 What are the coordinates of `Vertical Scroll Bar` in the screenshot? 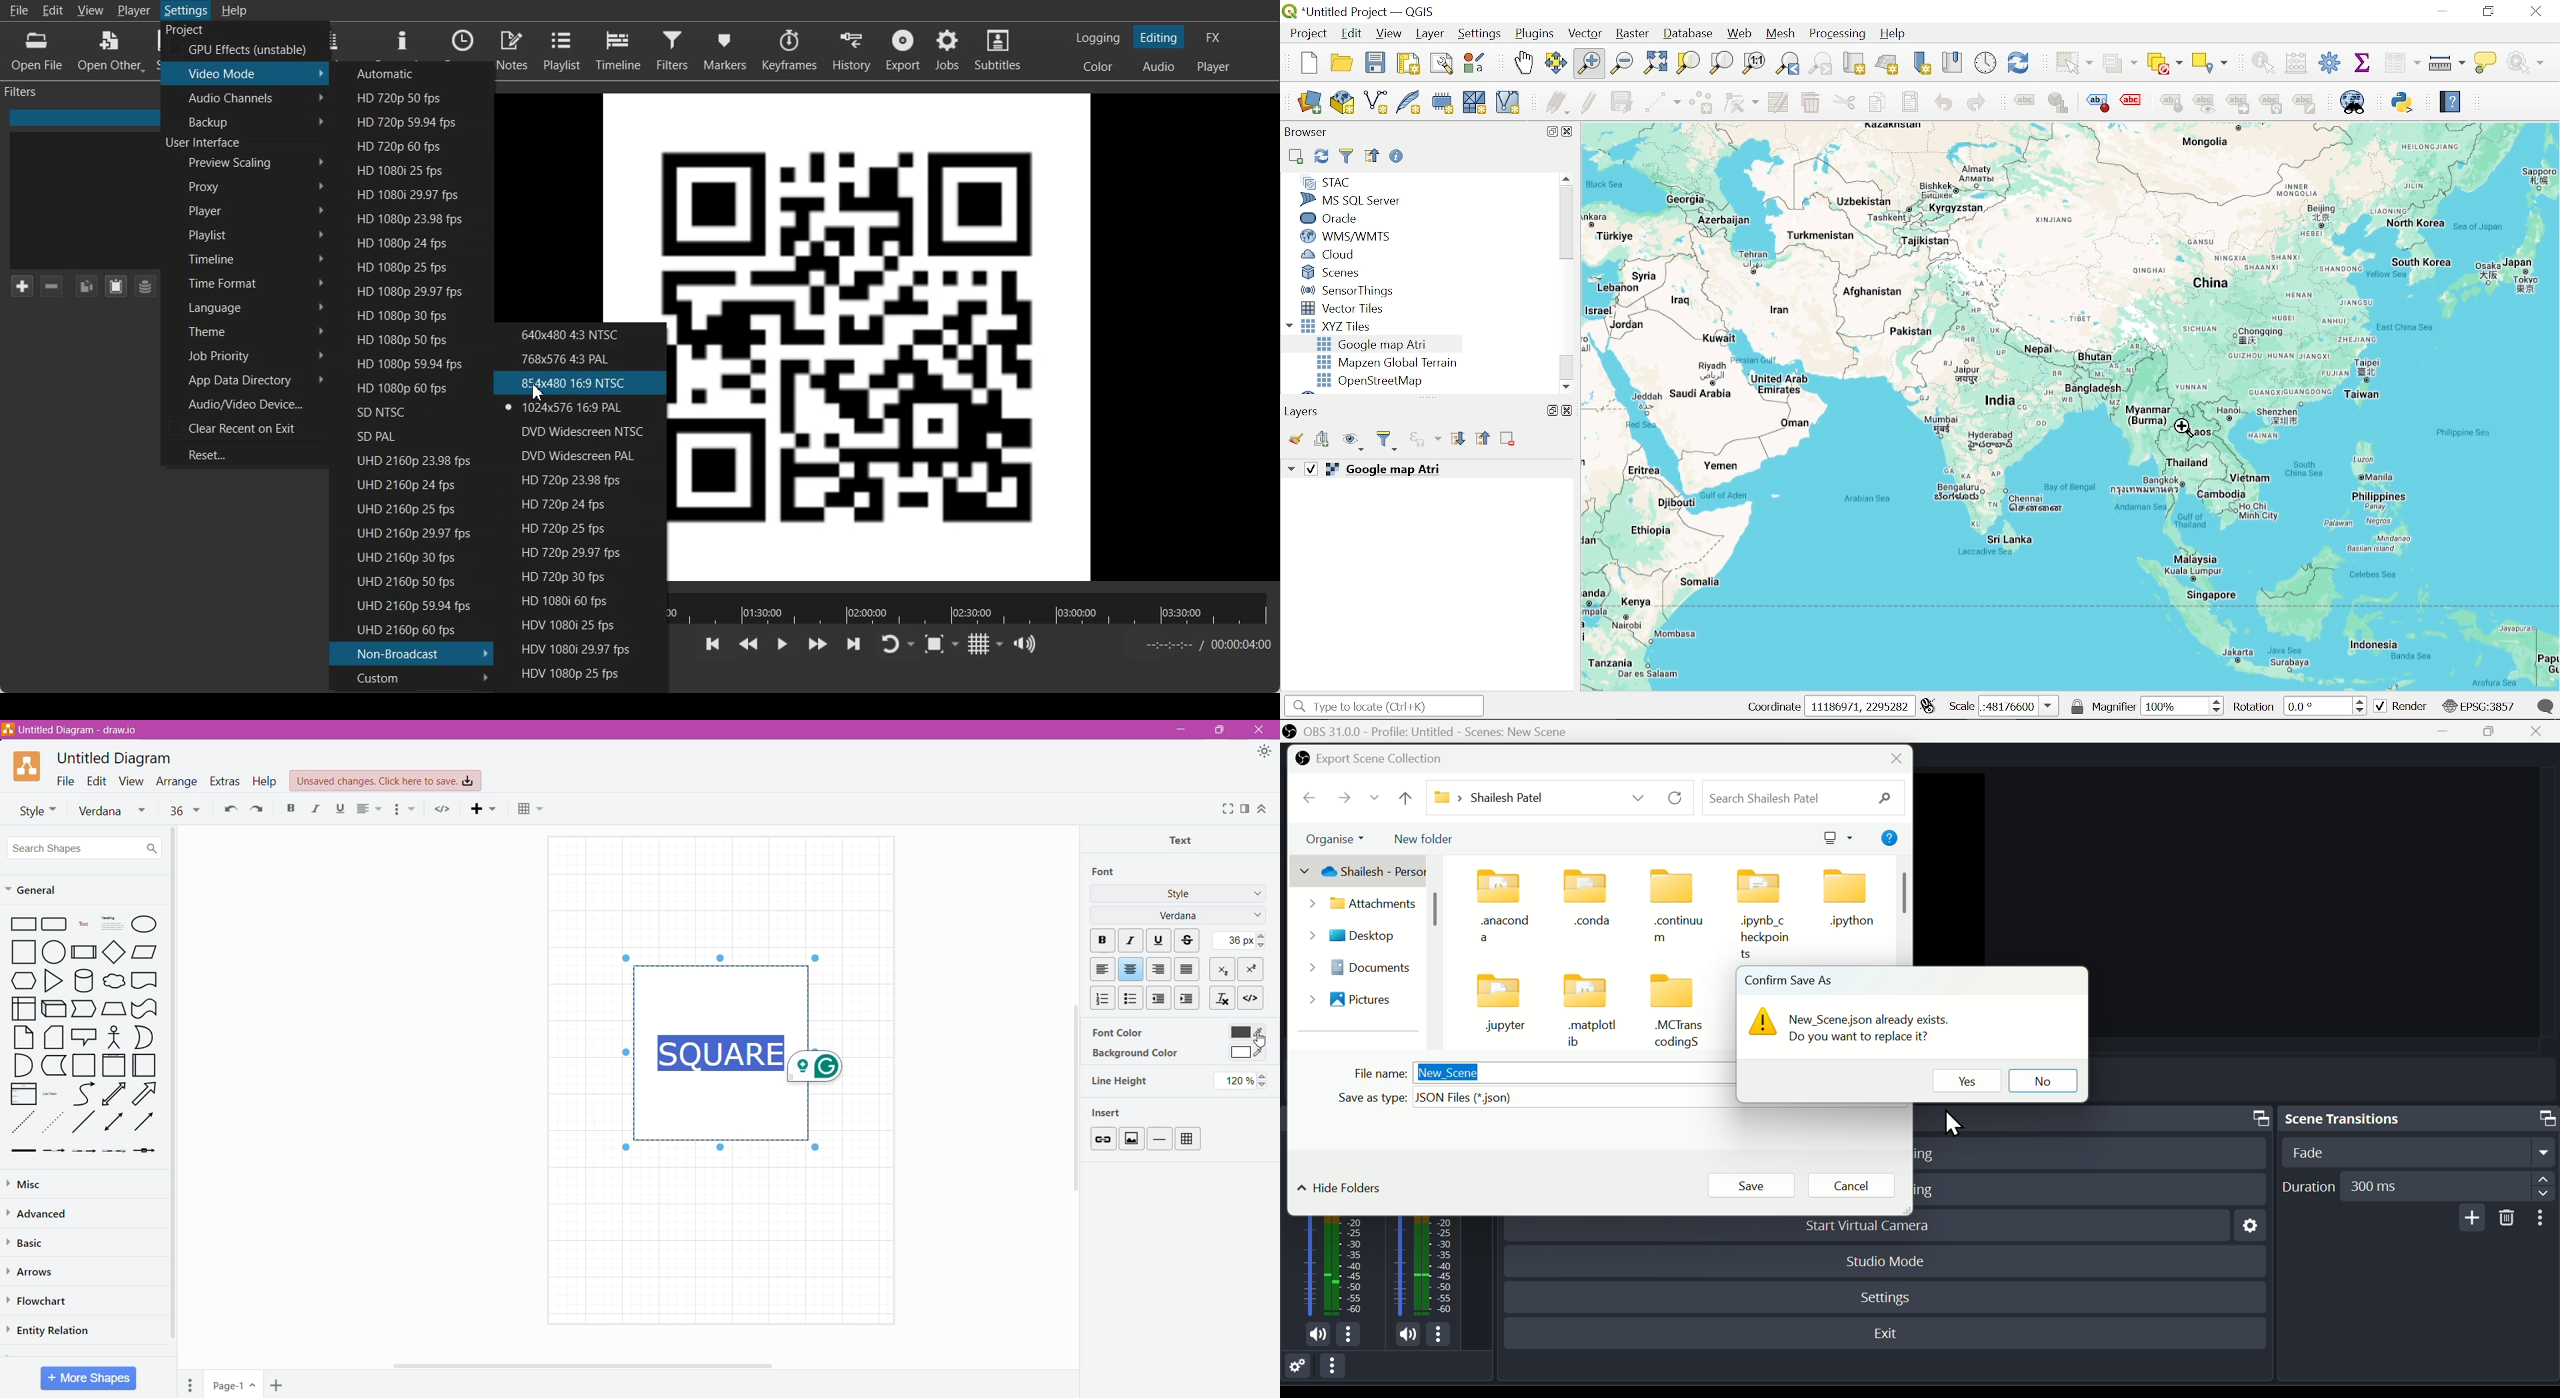 It's located at (174, 1087).